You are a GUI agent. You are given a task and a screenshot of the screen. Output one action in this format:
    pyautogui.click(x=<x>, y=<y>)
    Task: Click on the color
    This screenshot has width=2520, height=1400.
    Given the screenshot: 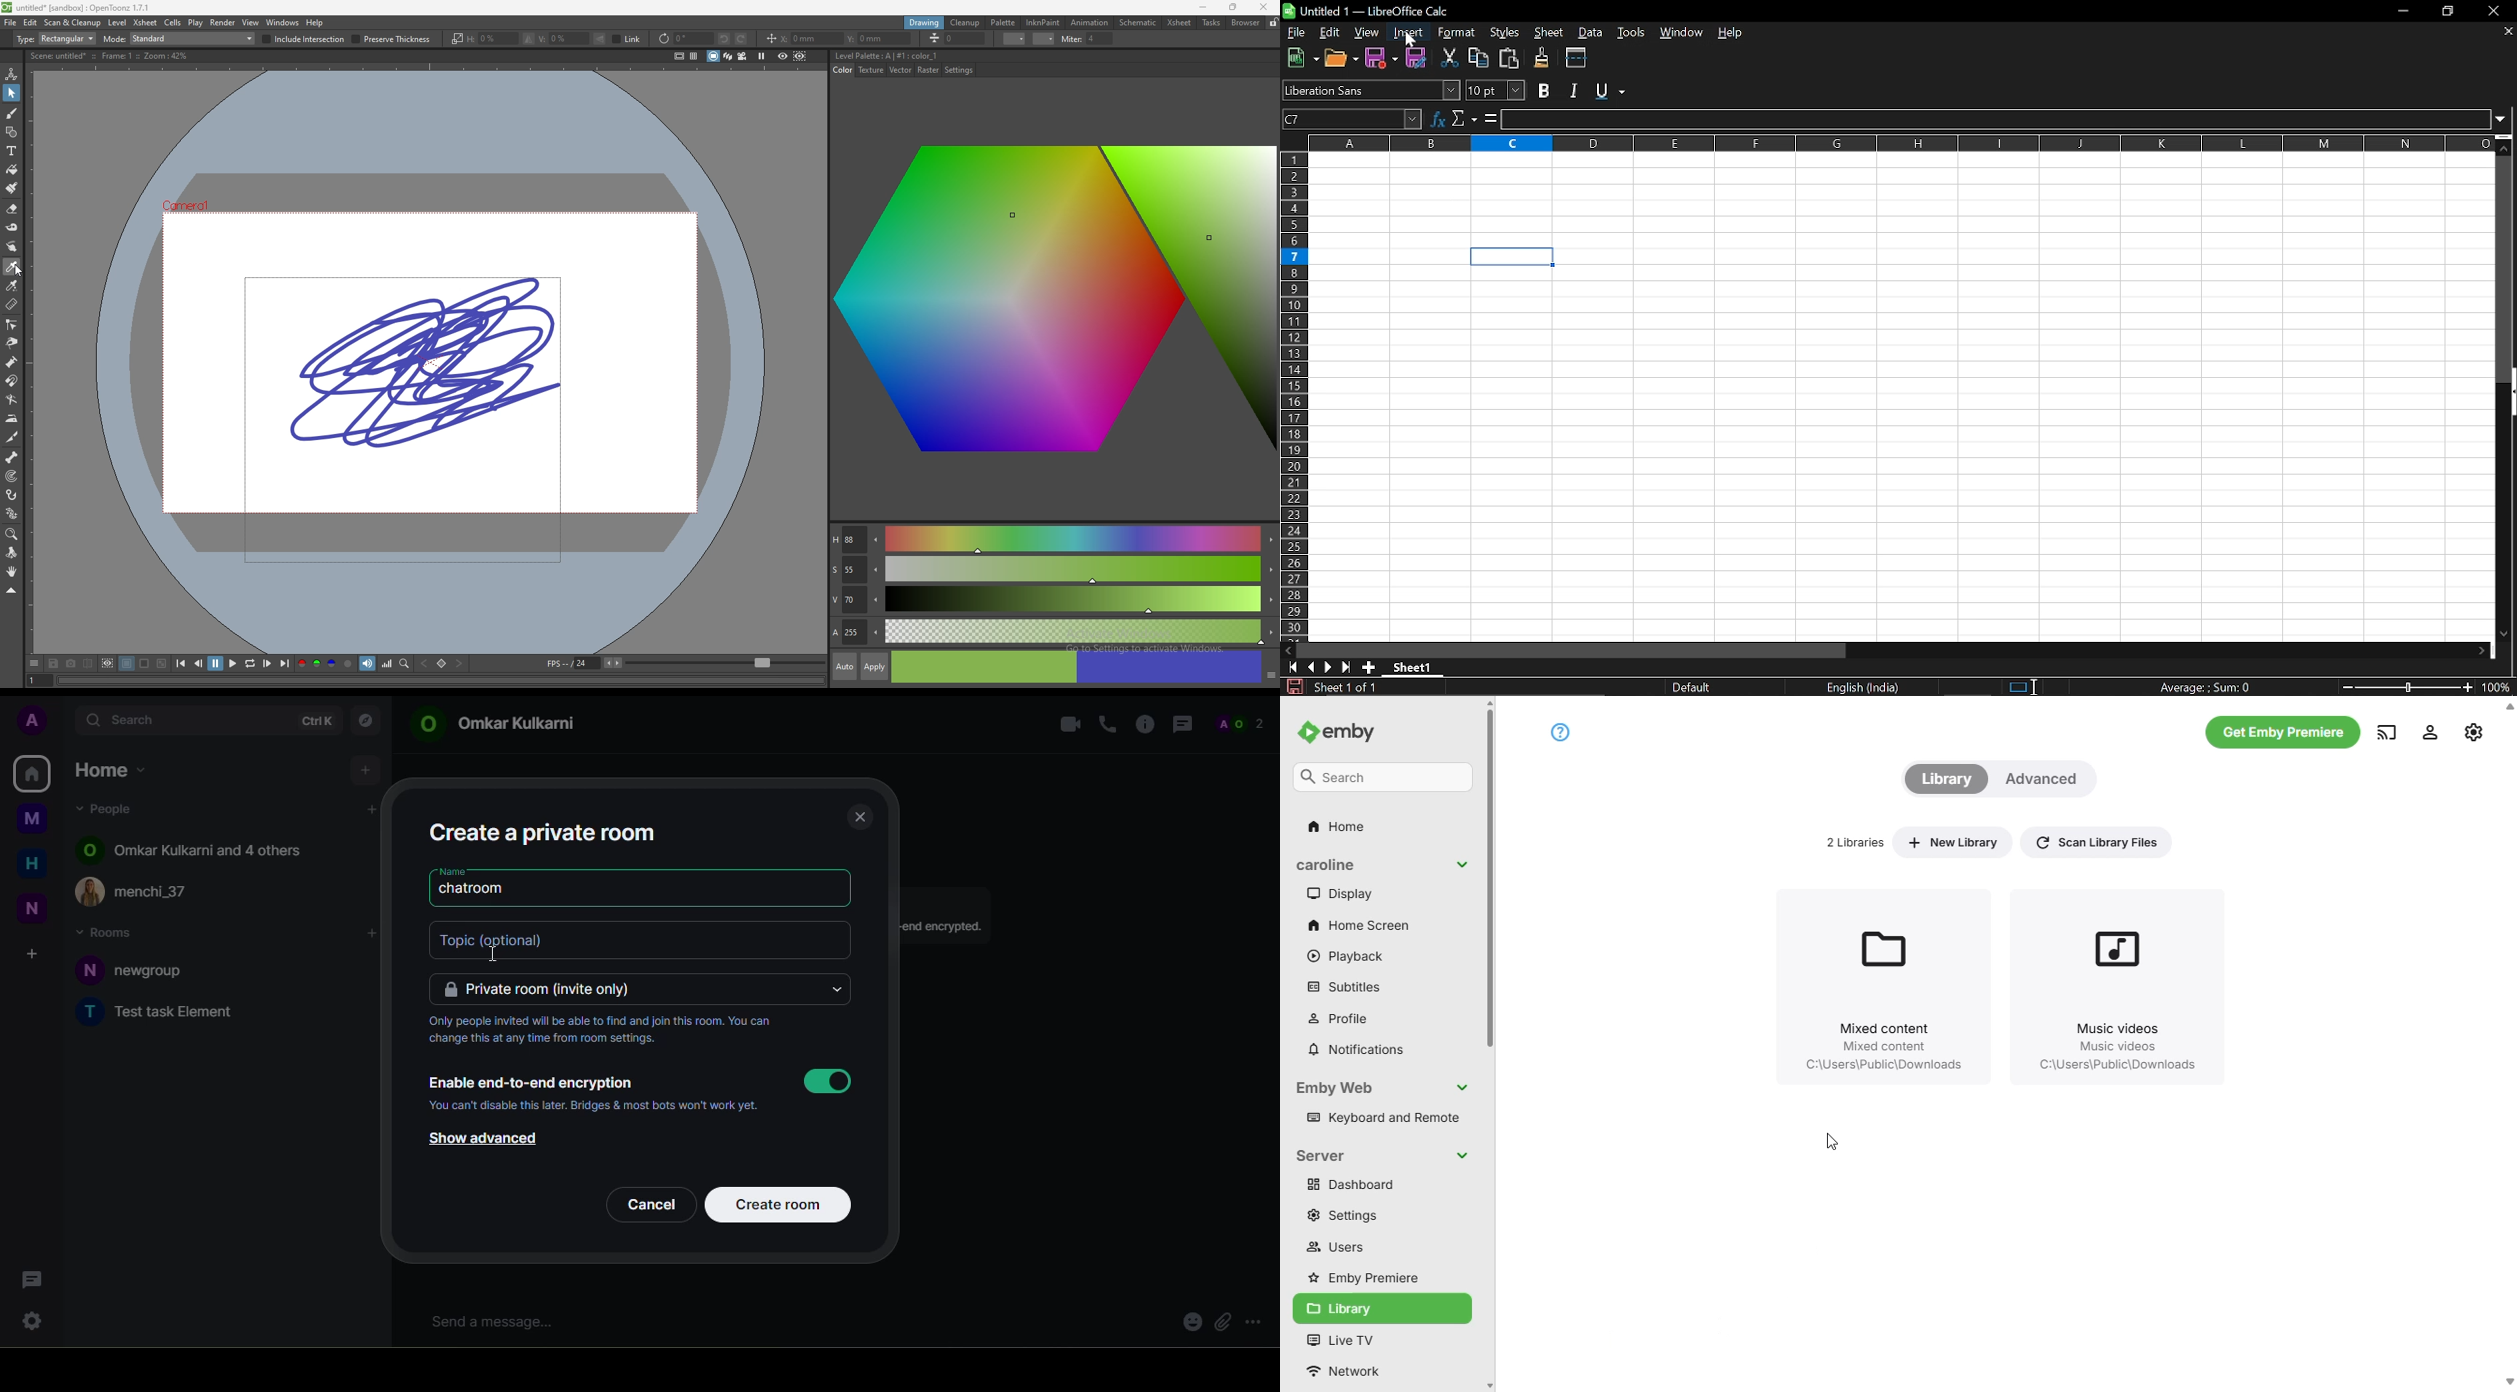 What is the action you would take?
    pyautogui.click(x=843, y=70)
    